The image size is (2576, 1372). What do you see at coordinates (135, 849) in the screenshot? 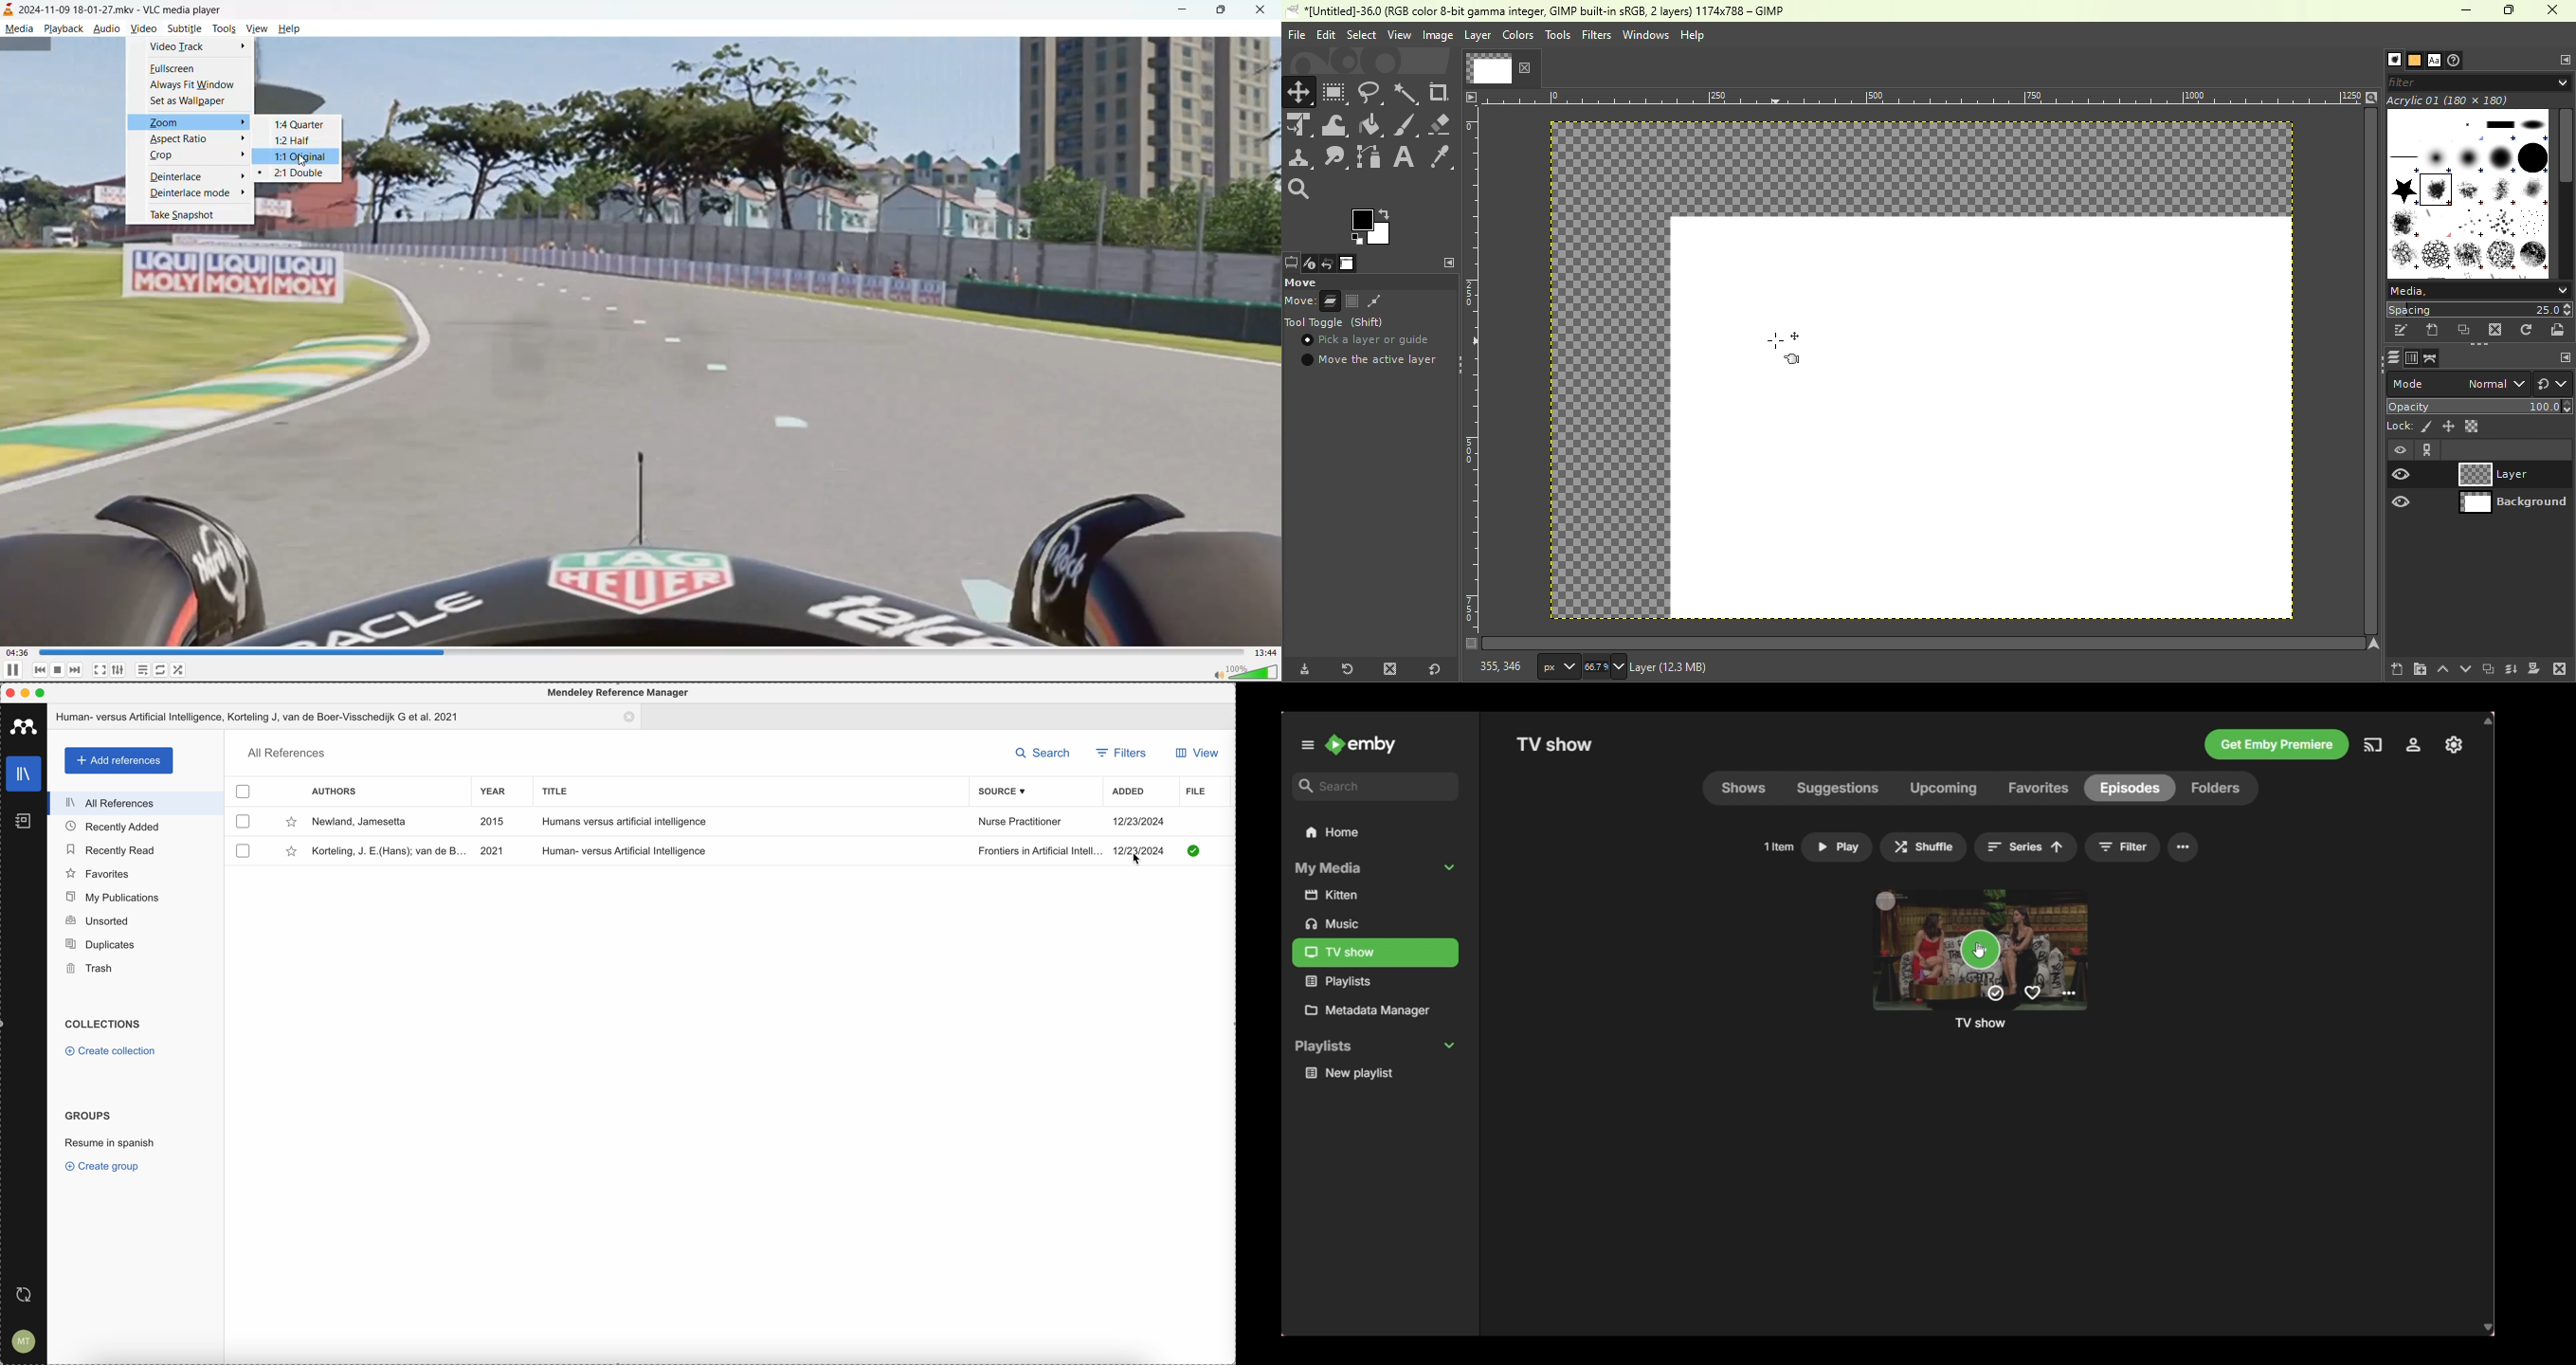
I see `recently read` at bounding box center [135, 849].